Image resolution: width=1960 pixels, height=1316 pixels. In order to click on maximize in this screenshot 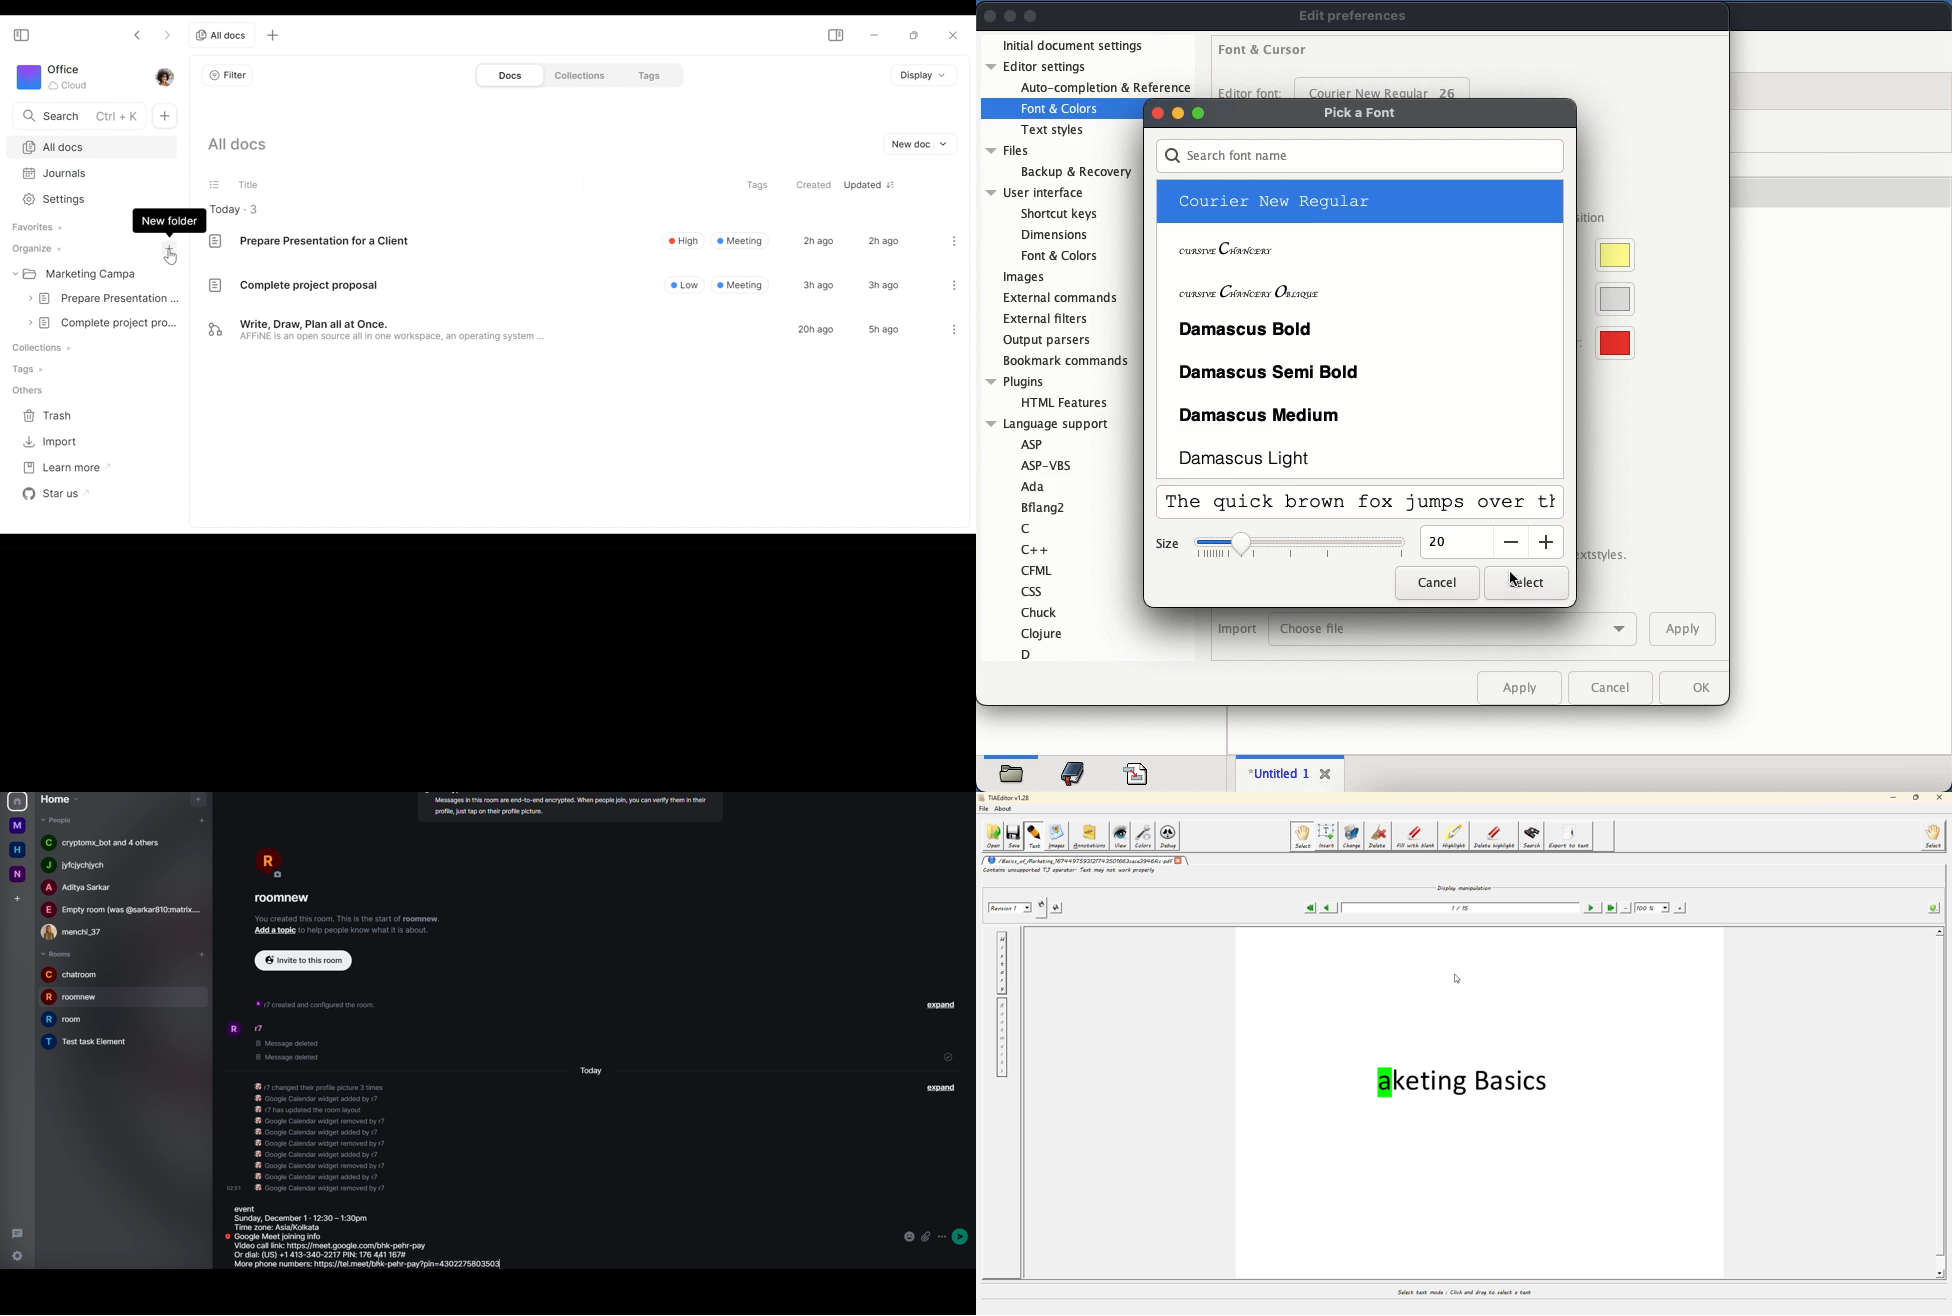, I will do `click(1032, 15)`.